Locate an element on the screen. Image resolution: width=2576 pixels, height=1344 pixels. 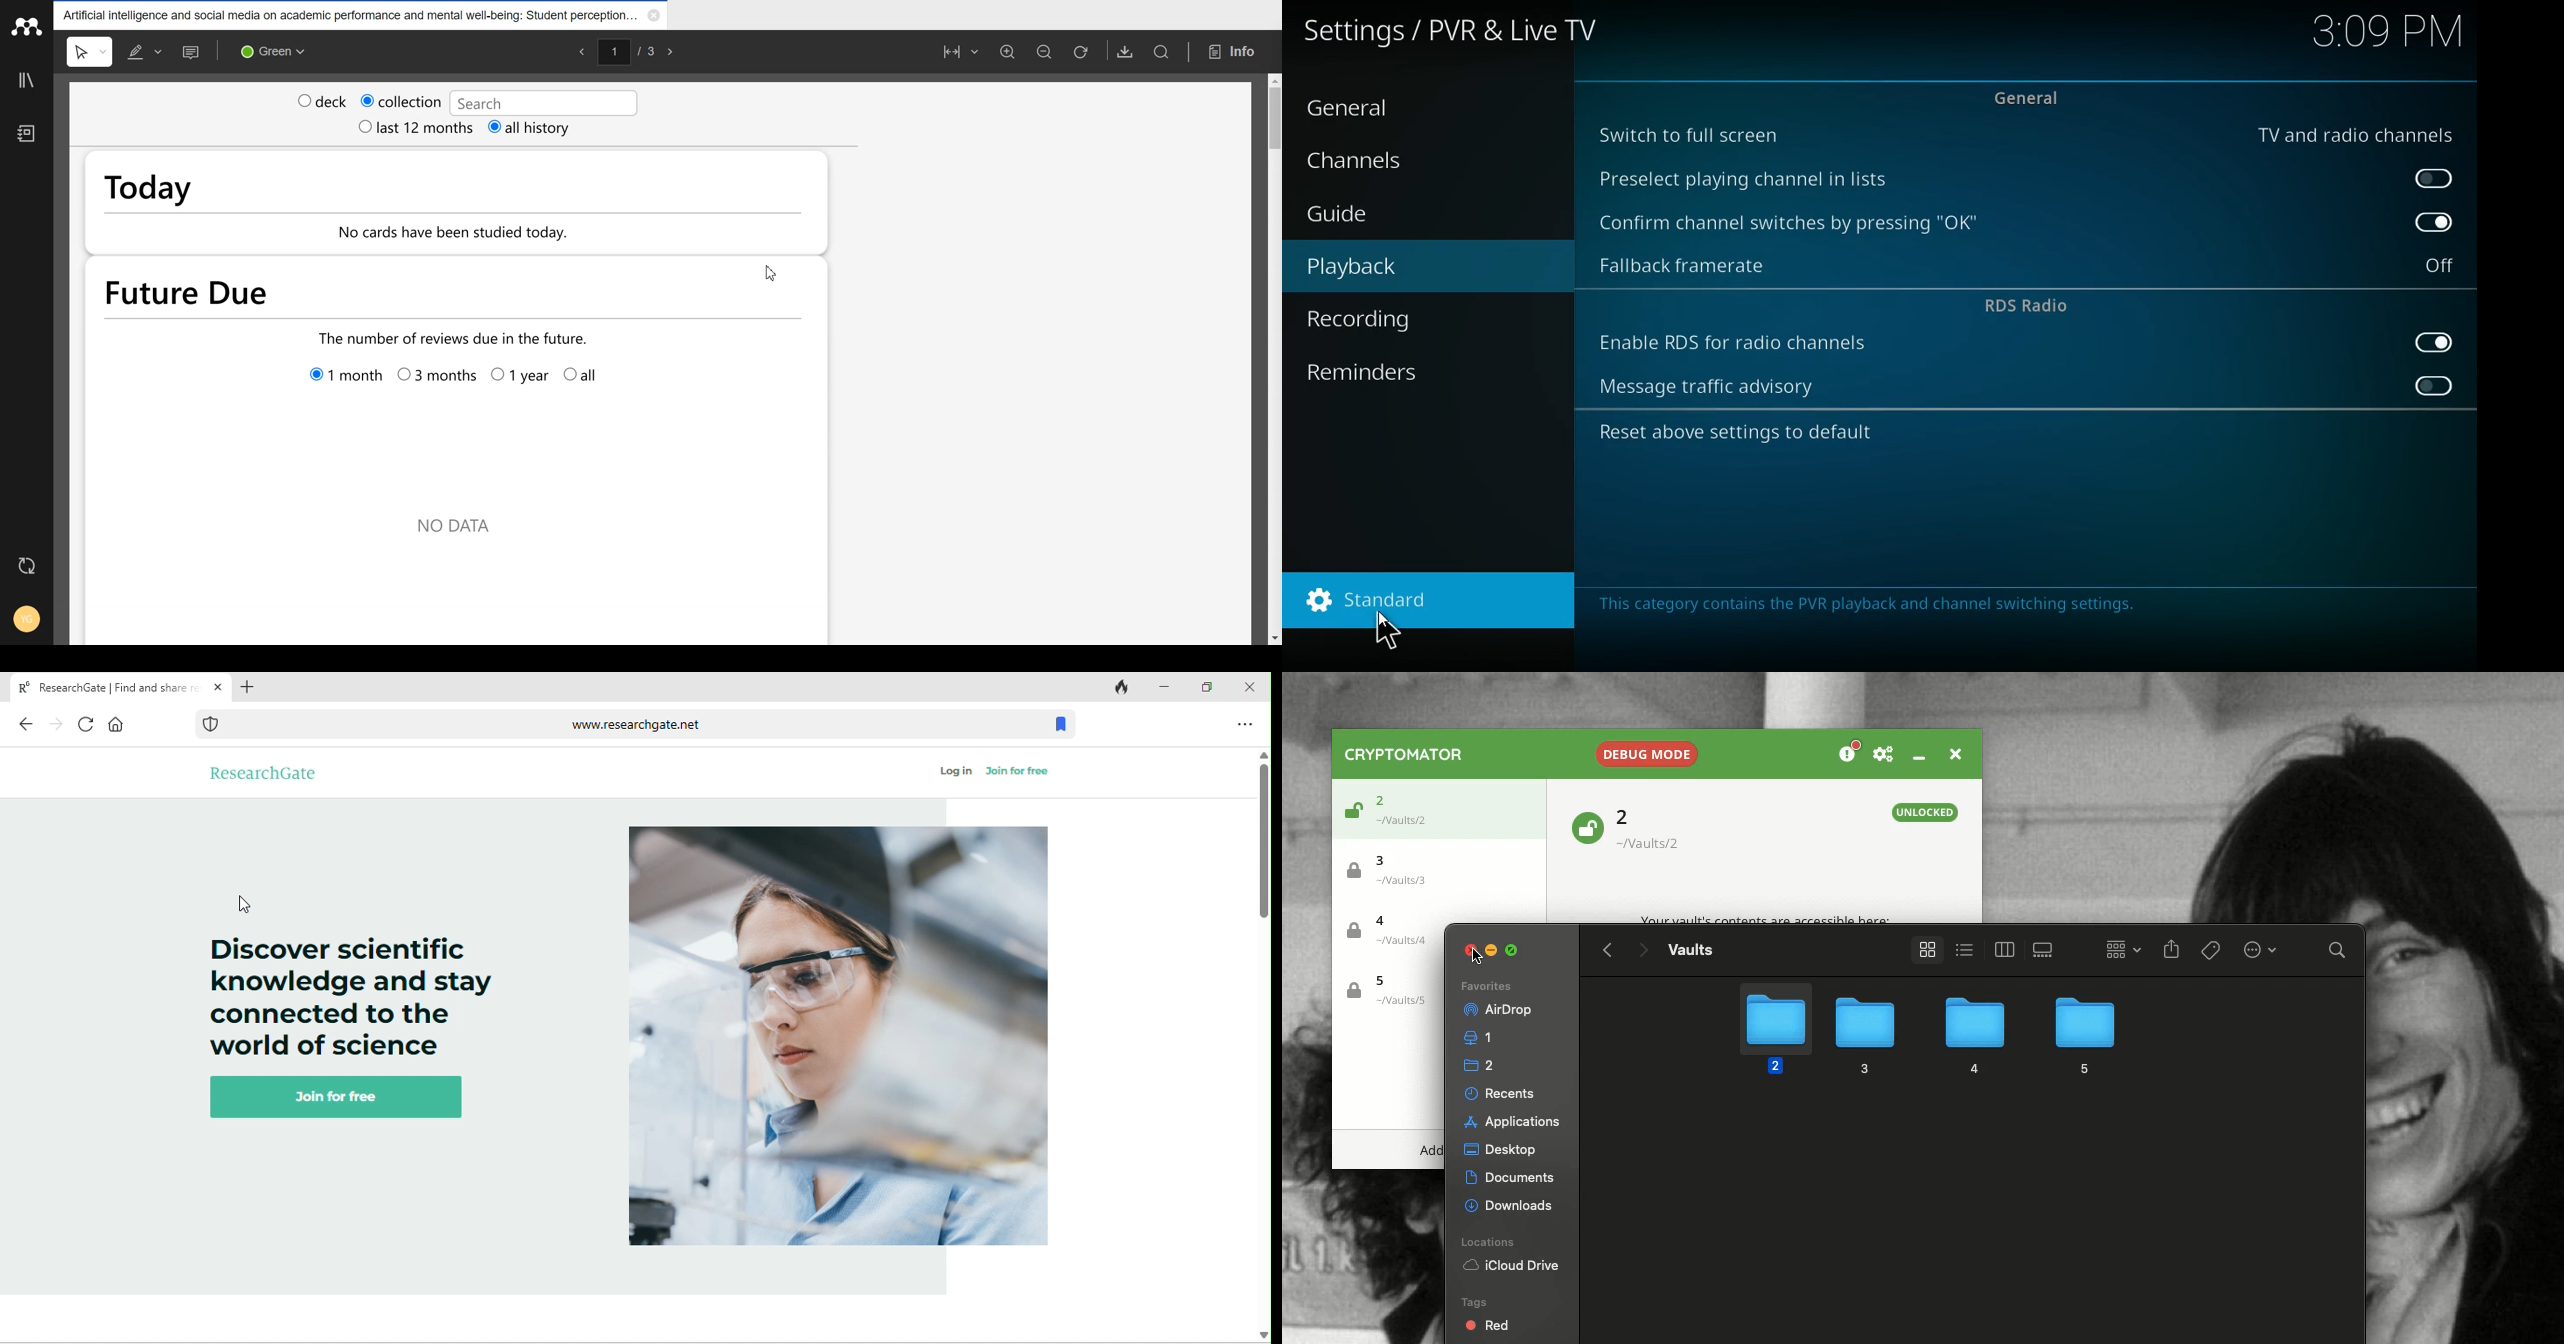
on is located at coordinates (2432, 221).